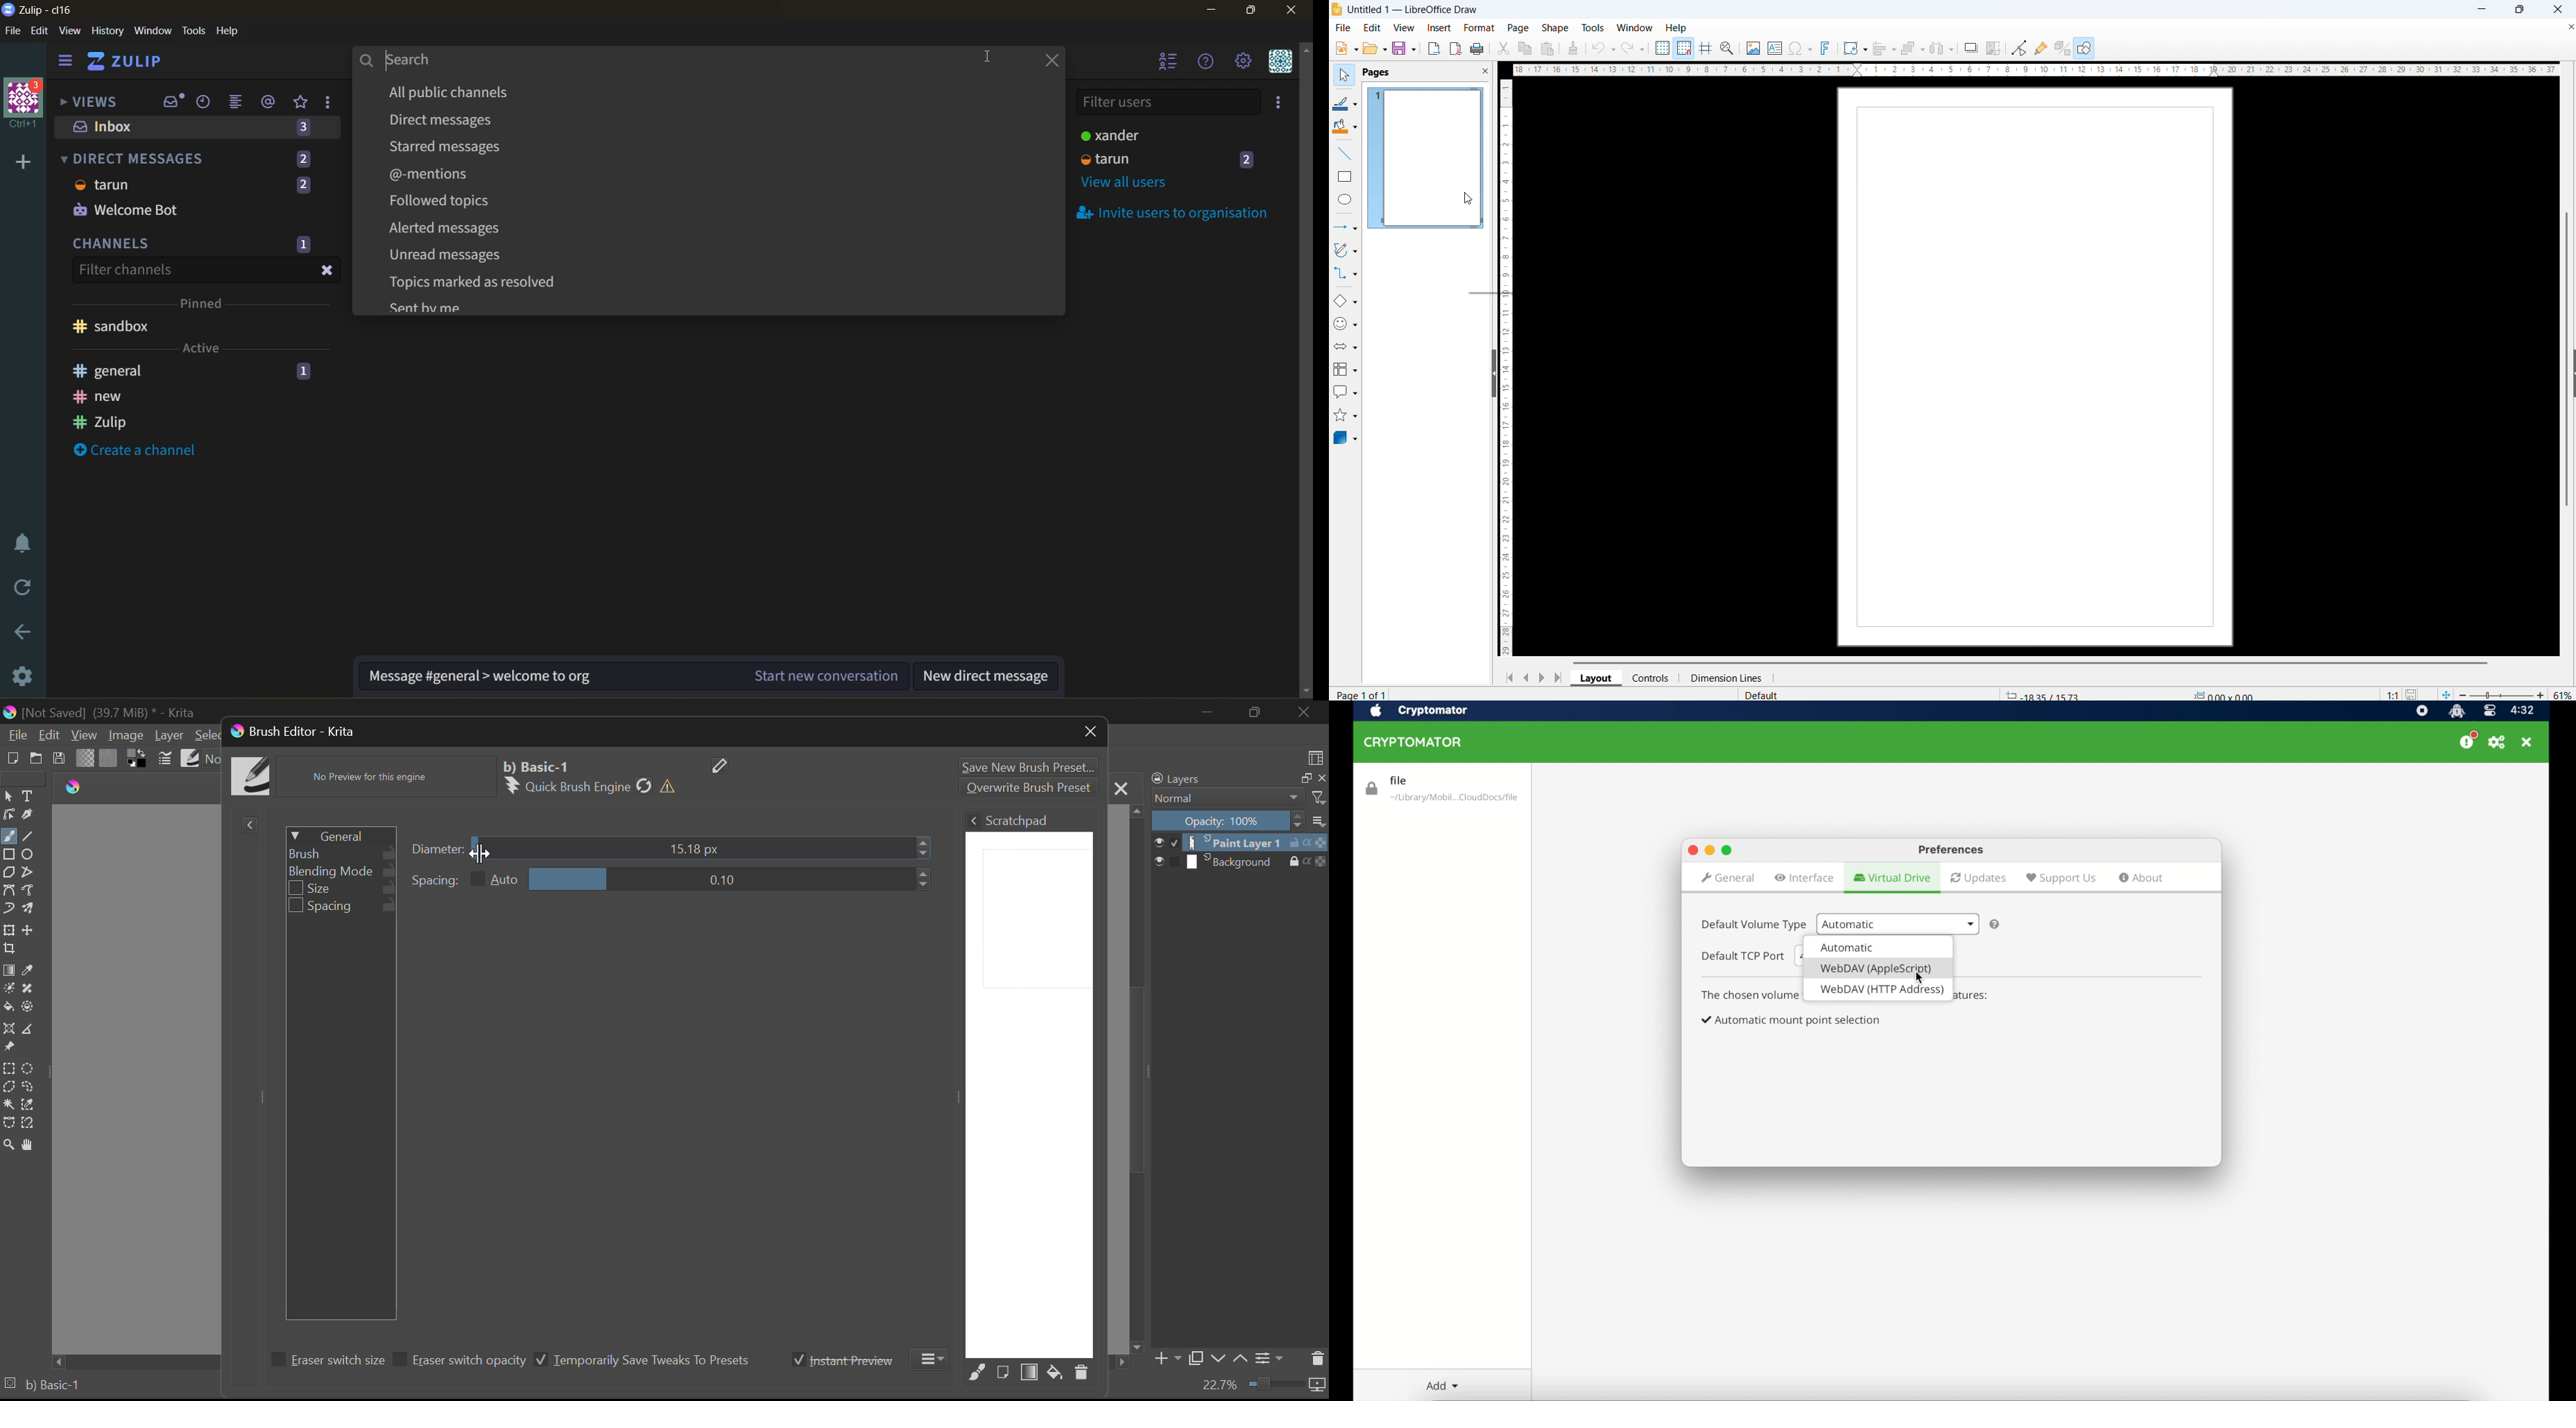 The height and width of the screenshot is (1428, 2576). I want to click on Layers Docker Tab, so click(1238, 779).